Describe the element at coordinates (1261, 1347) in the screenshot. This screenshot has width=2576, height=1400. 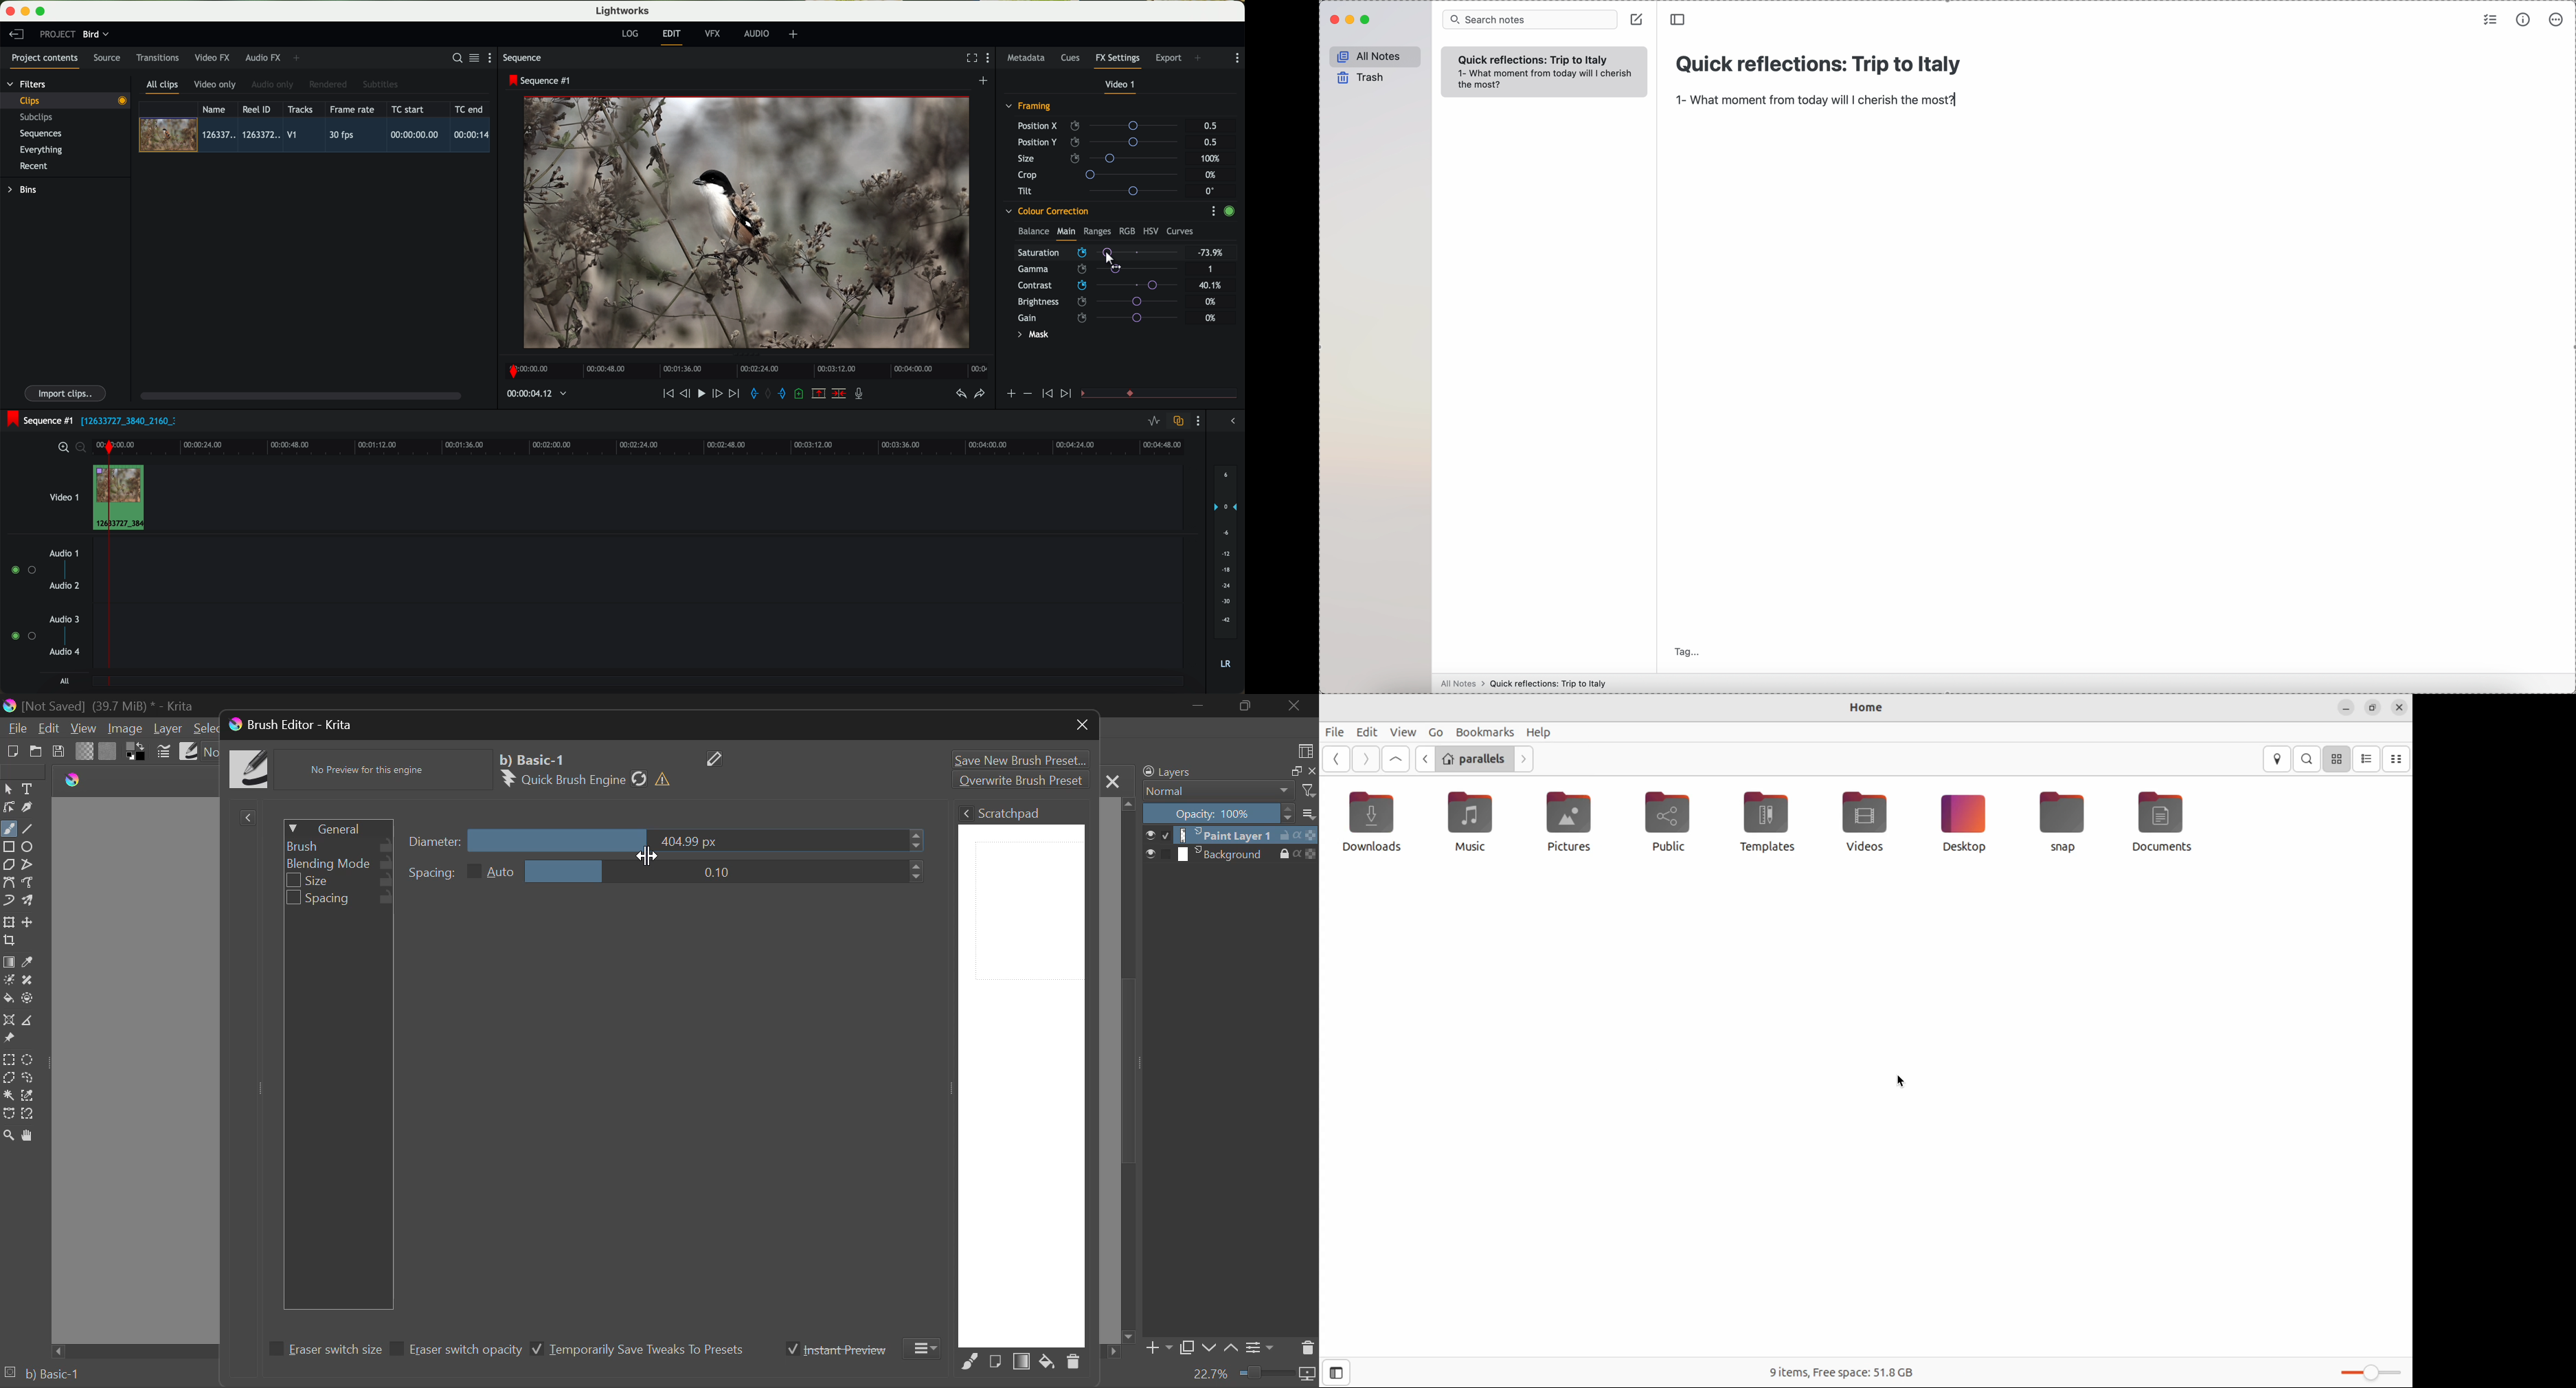
I see `Layer Settings` at that location.